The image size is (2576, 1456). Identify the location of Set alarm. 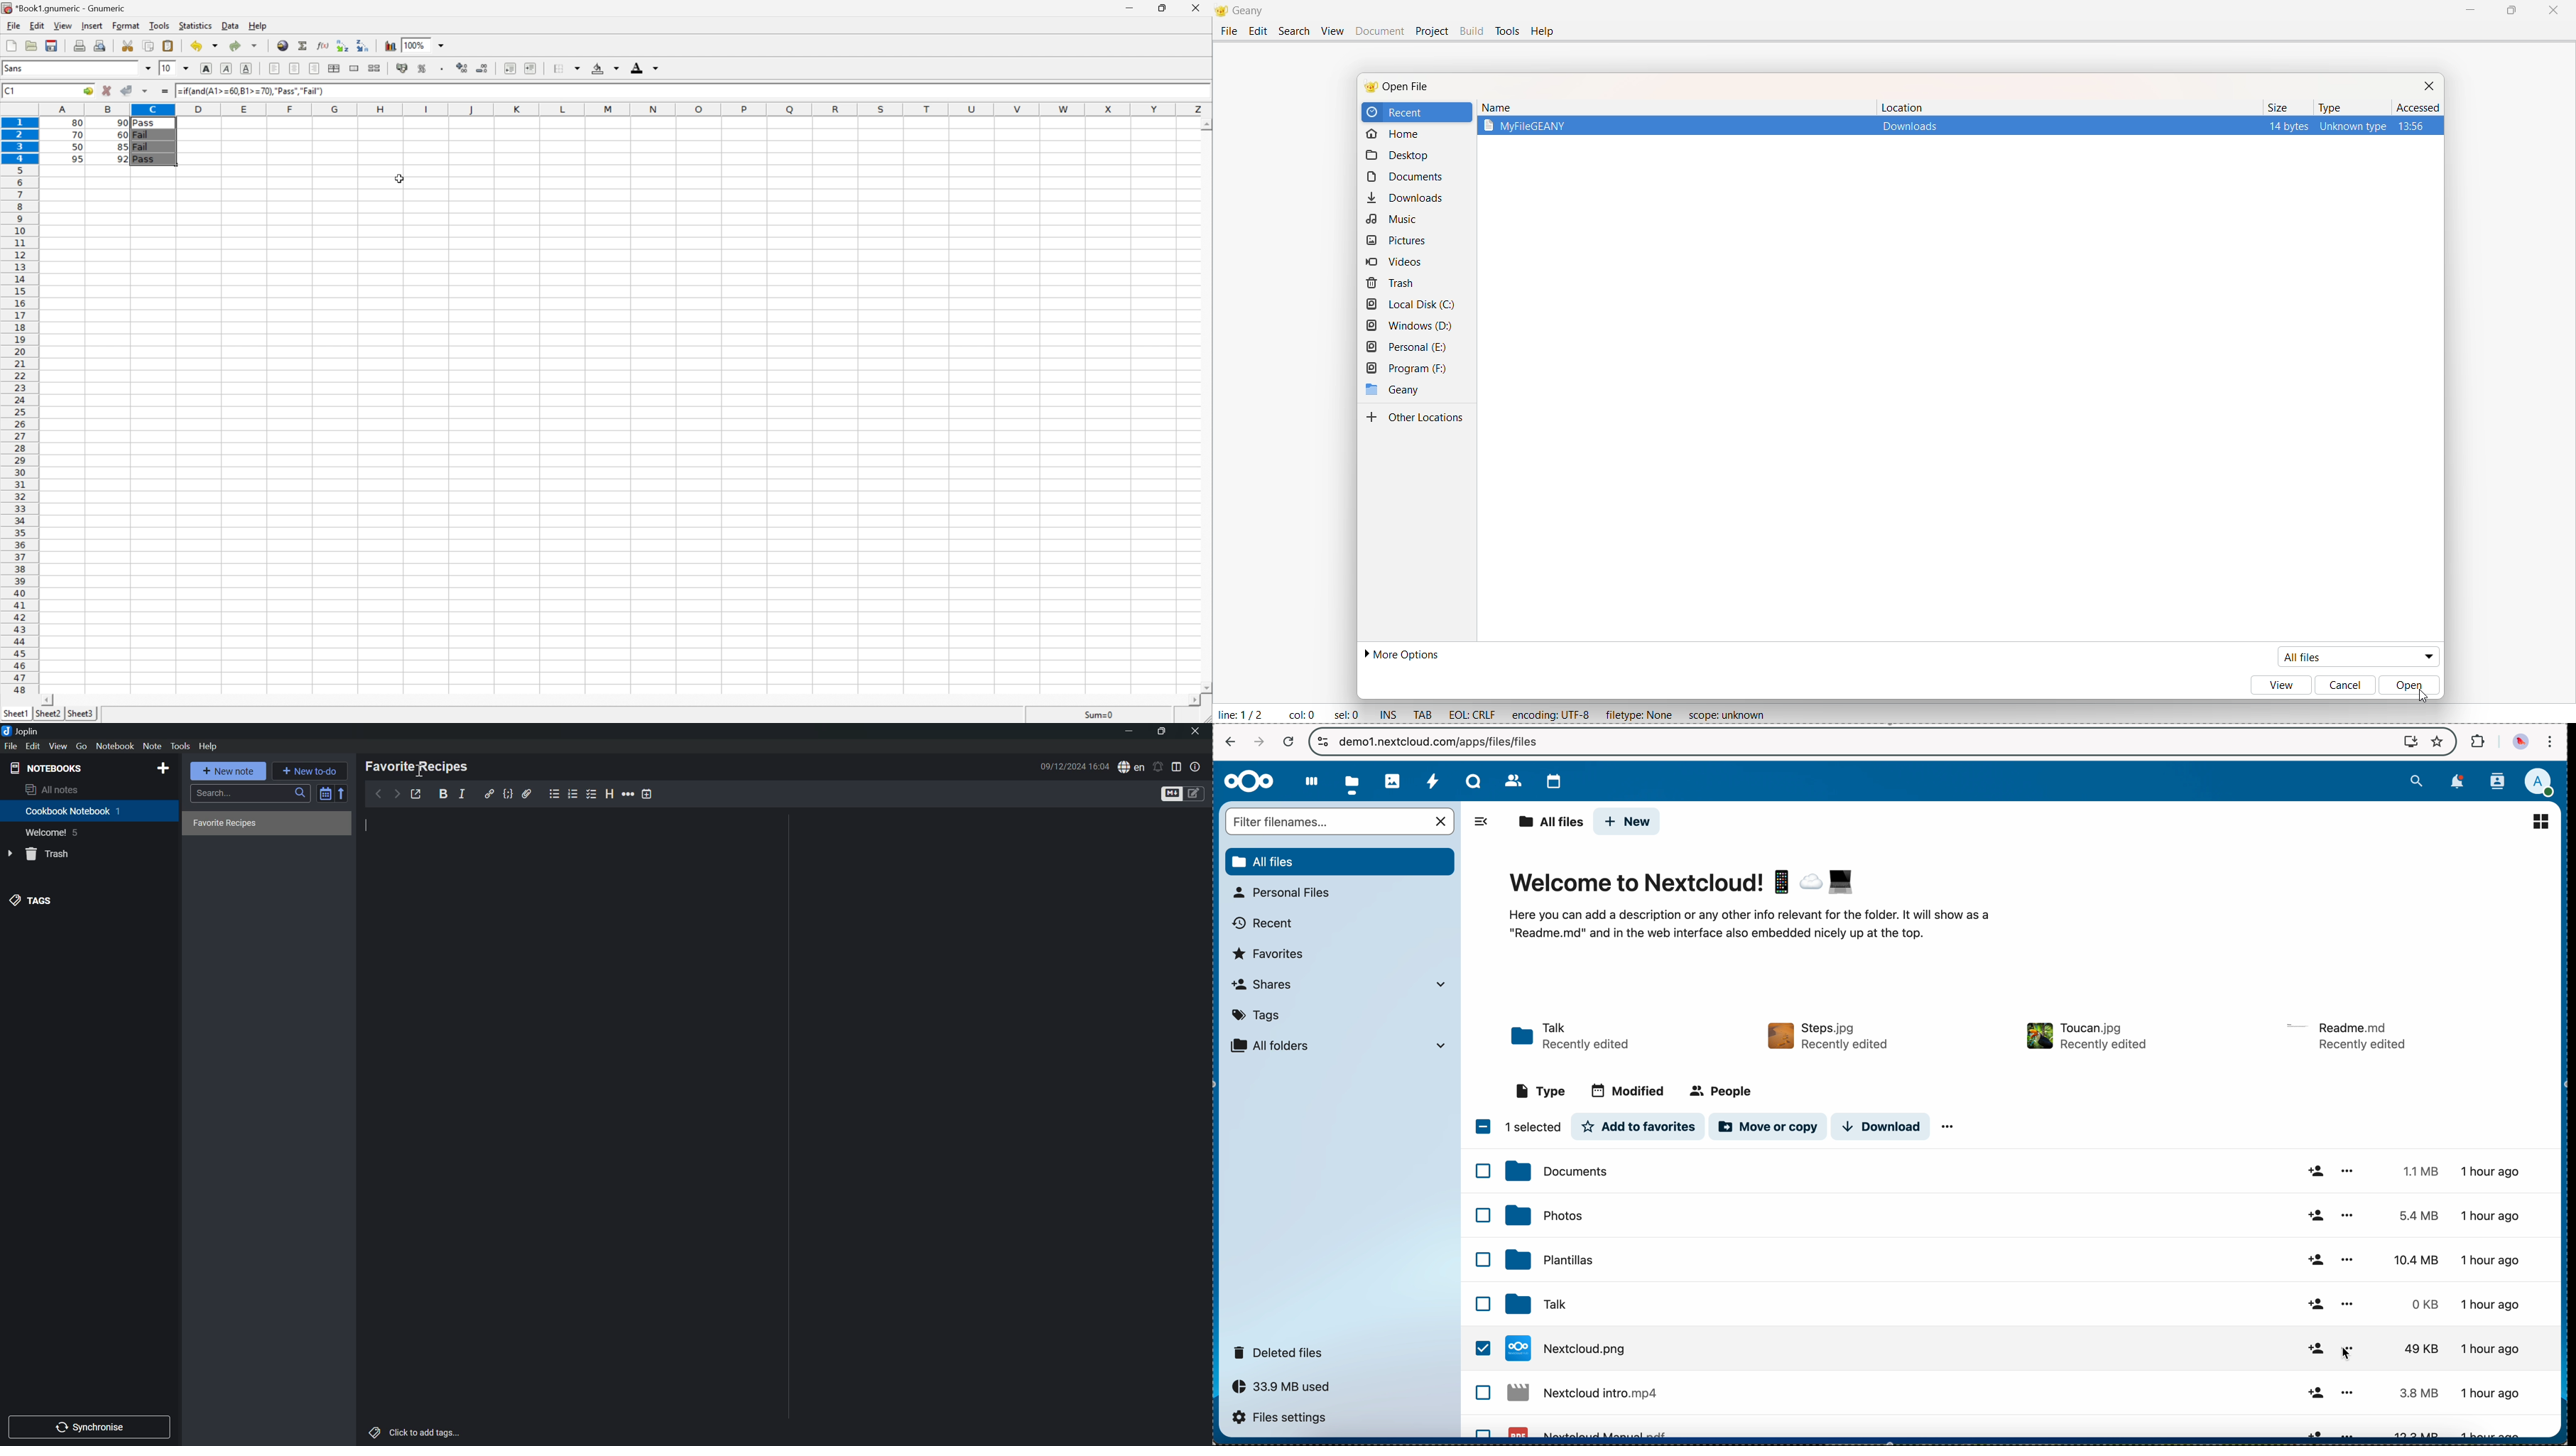
(1161, 766).